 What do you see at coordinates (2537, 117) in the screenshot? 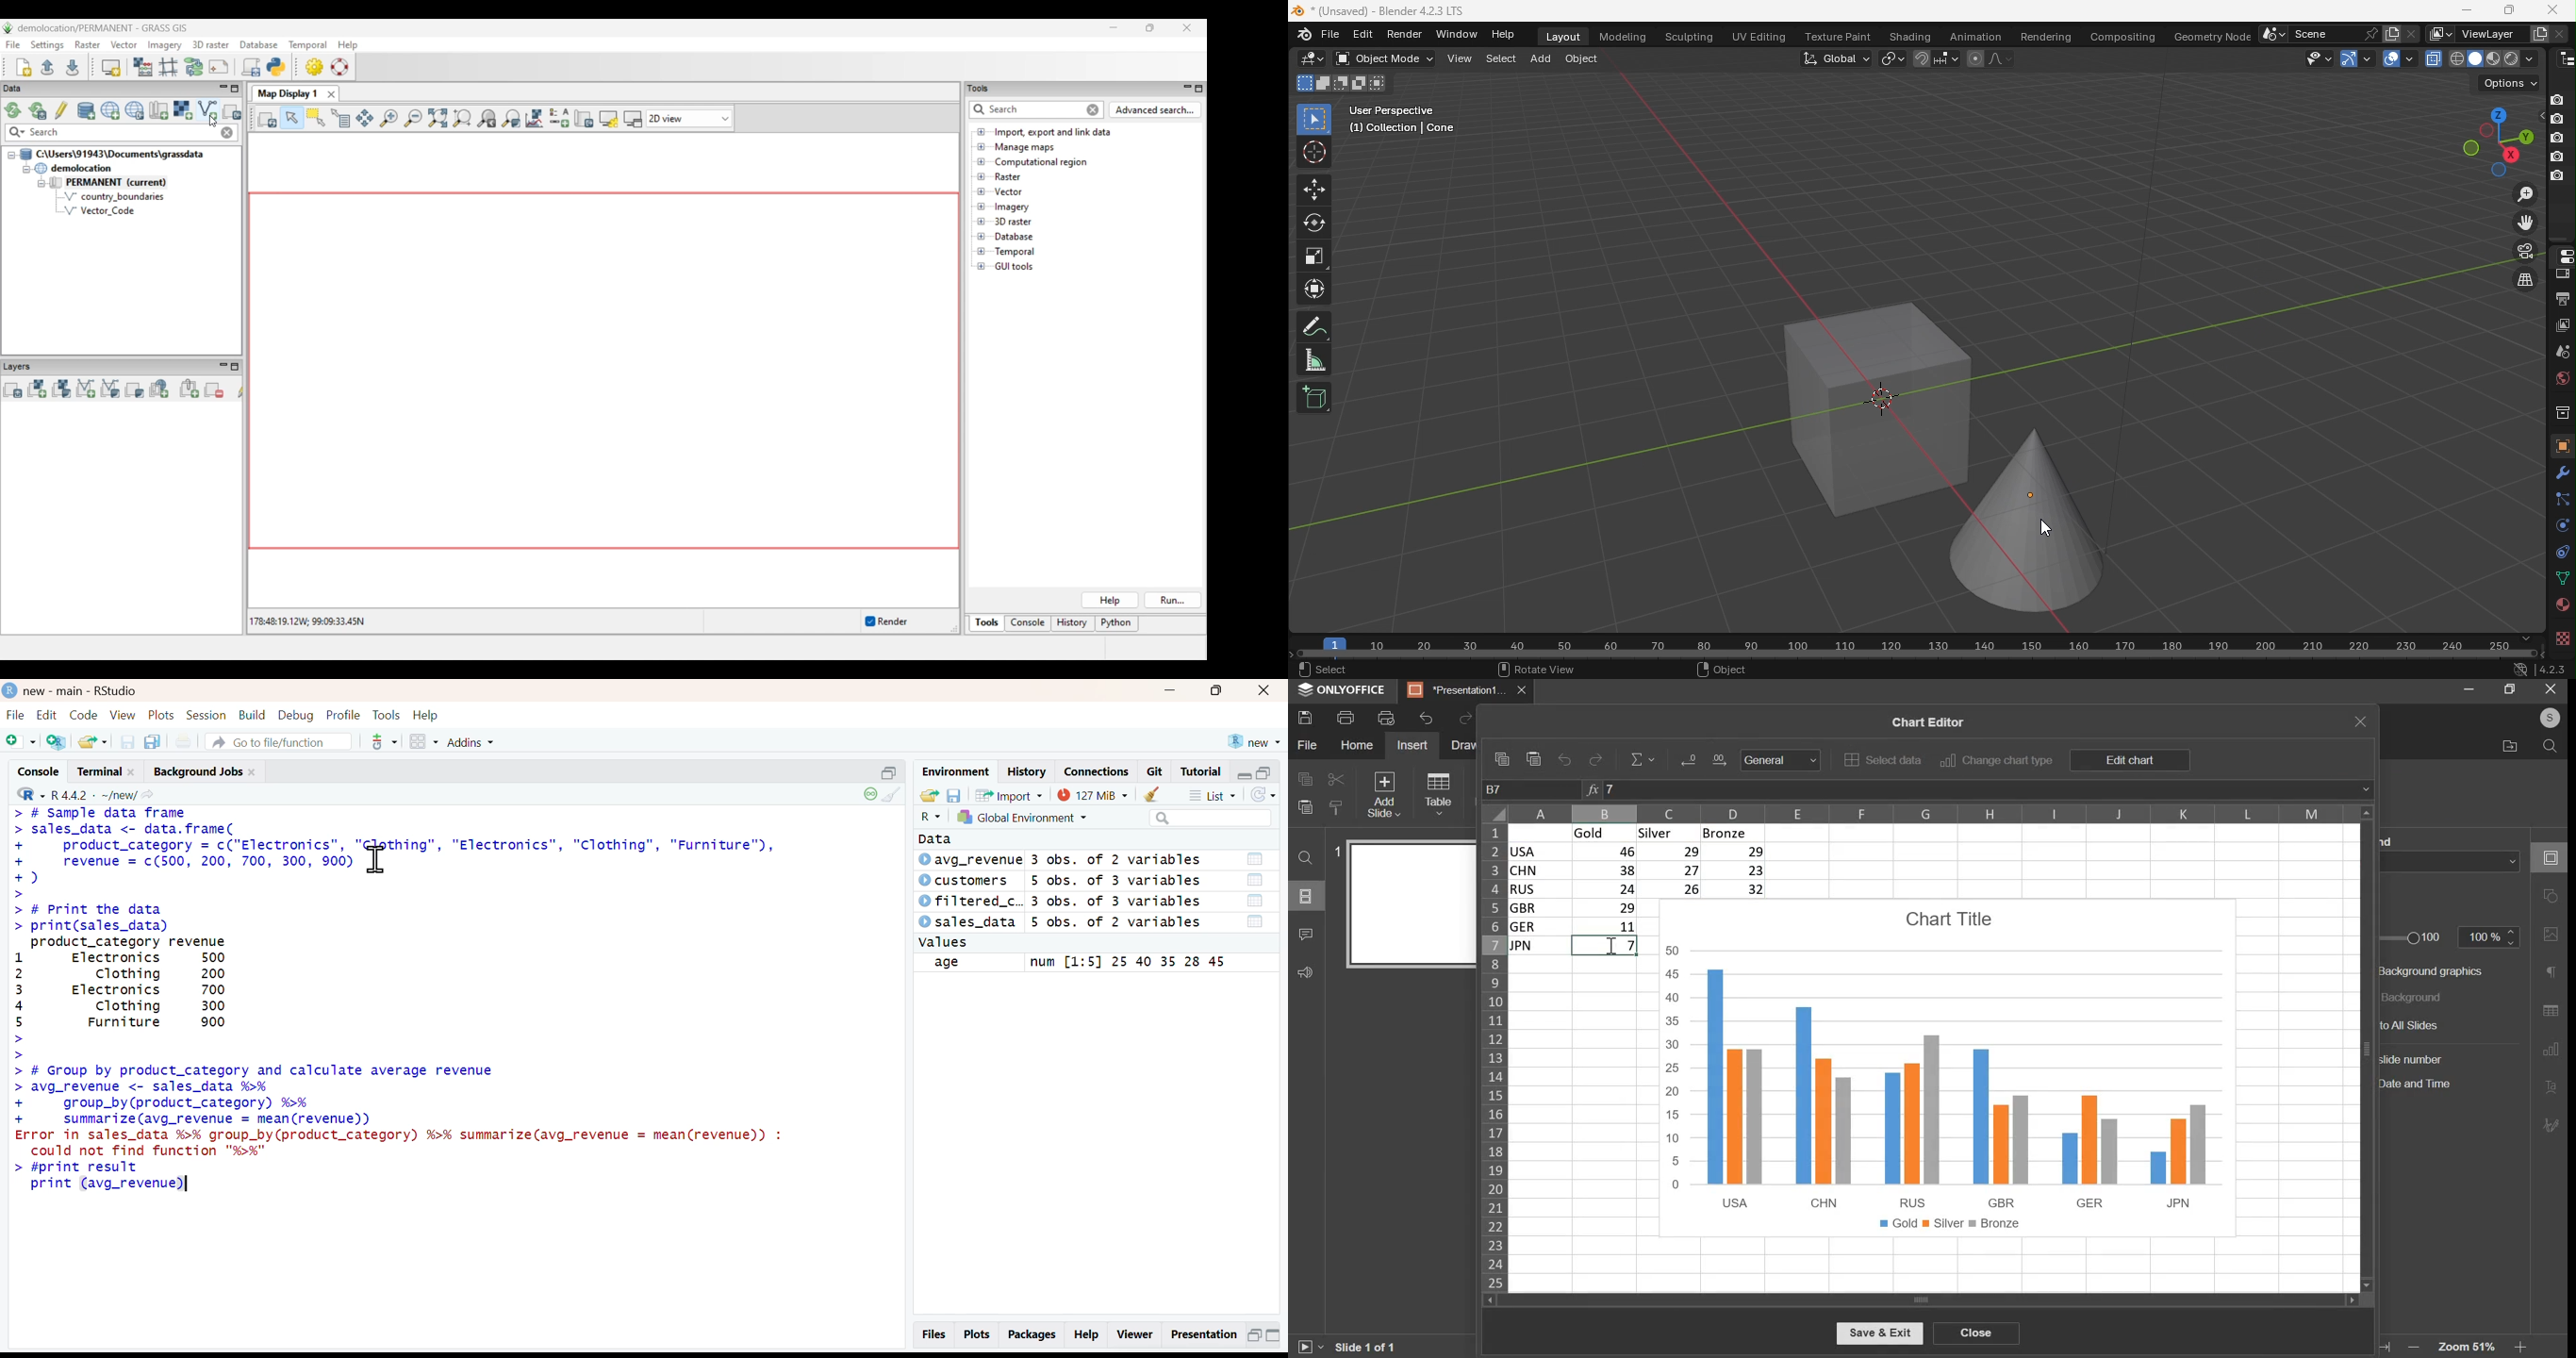
I see `Hide in viewpoint` at bounding box center [2537, 117].